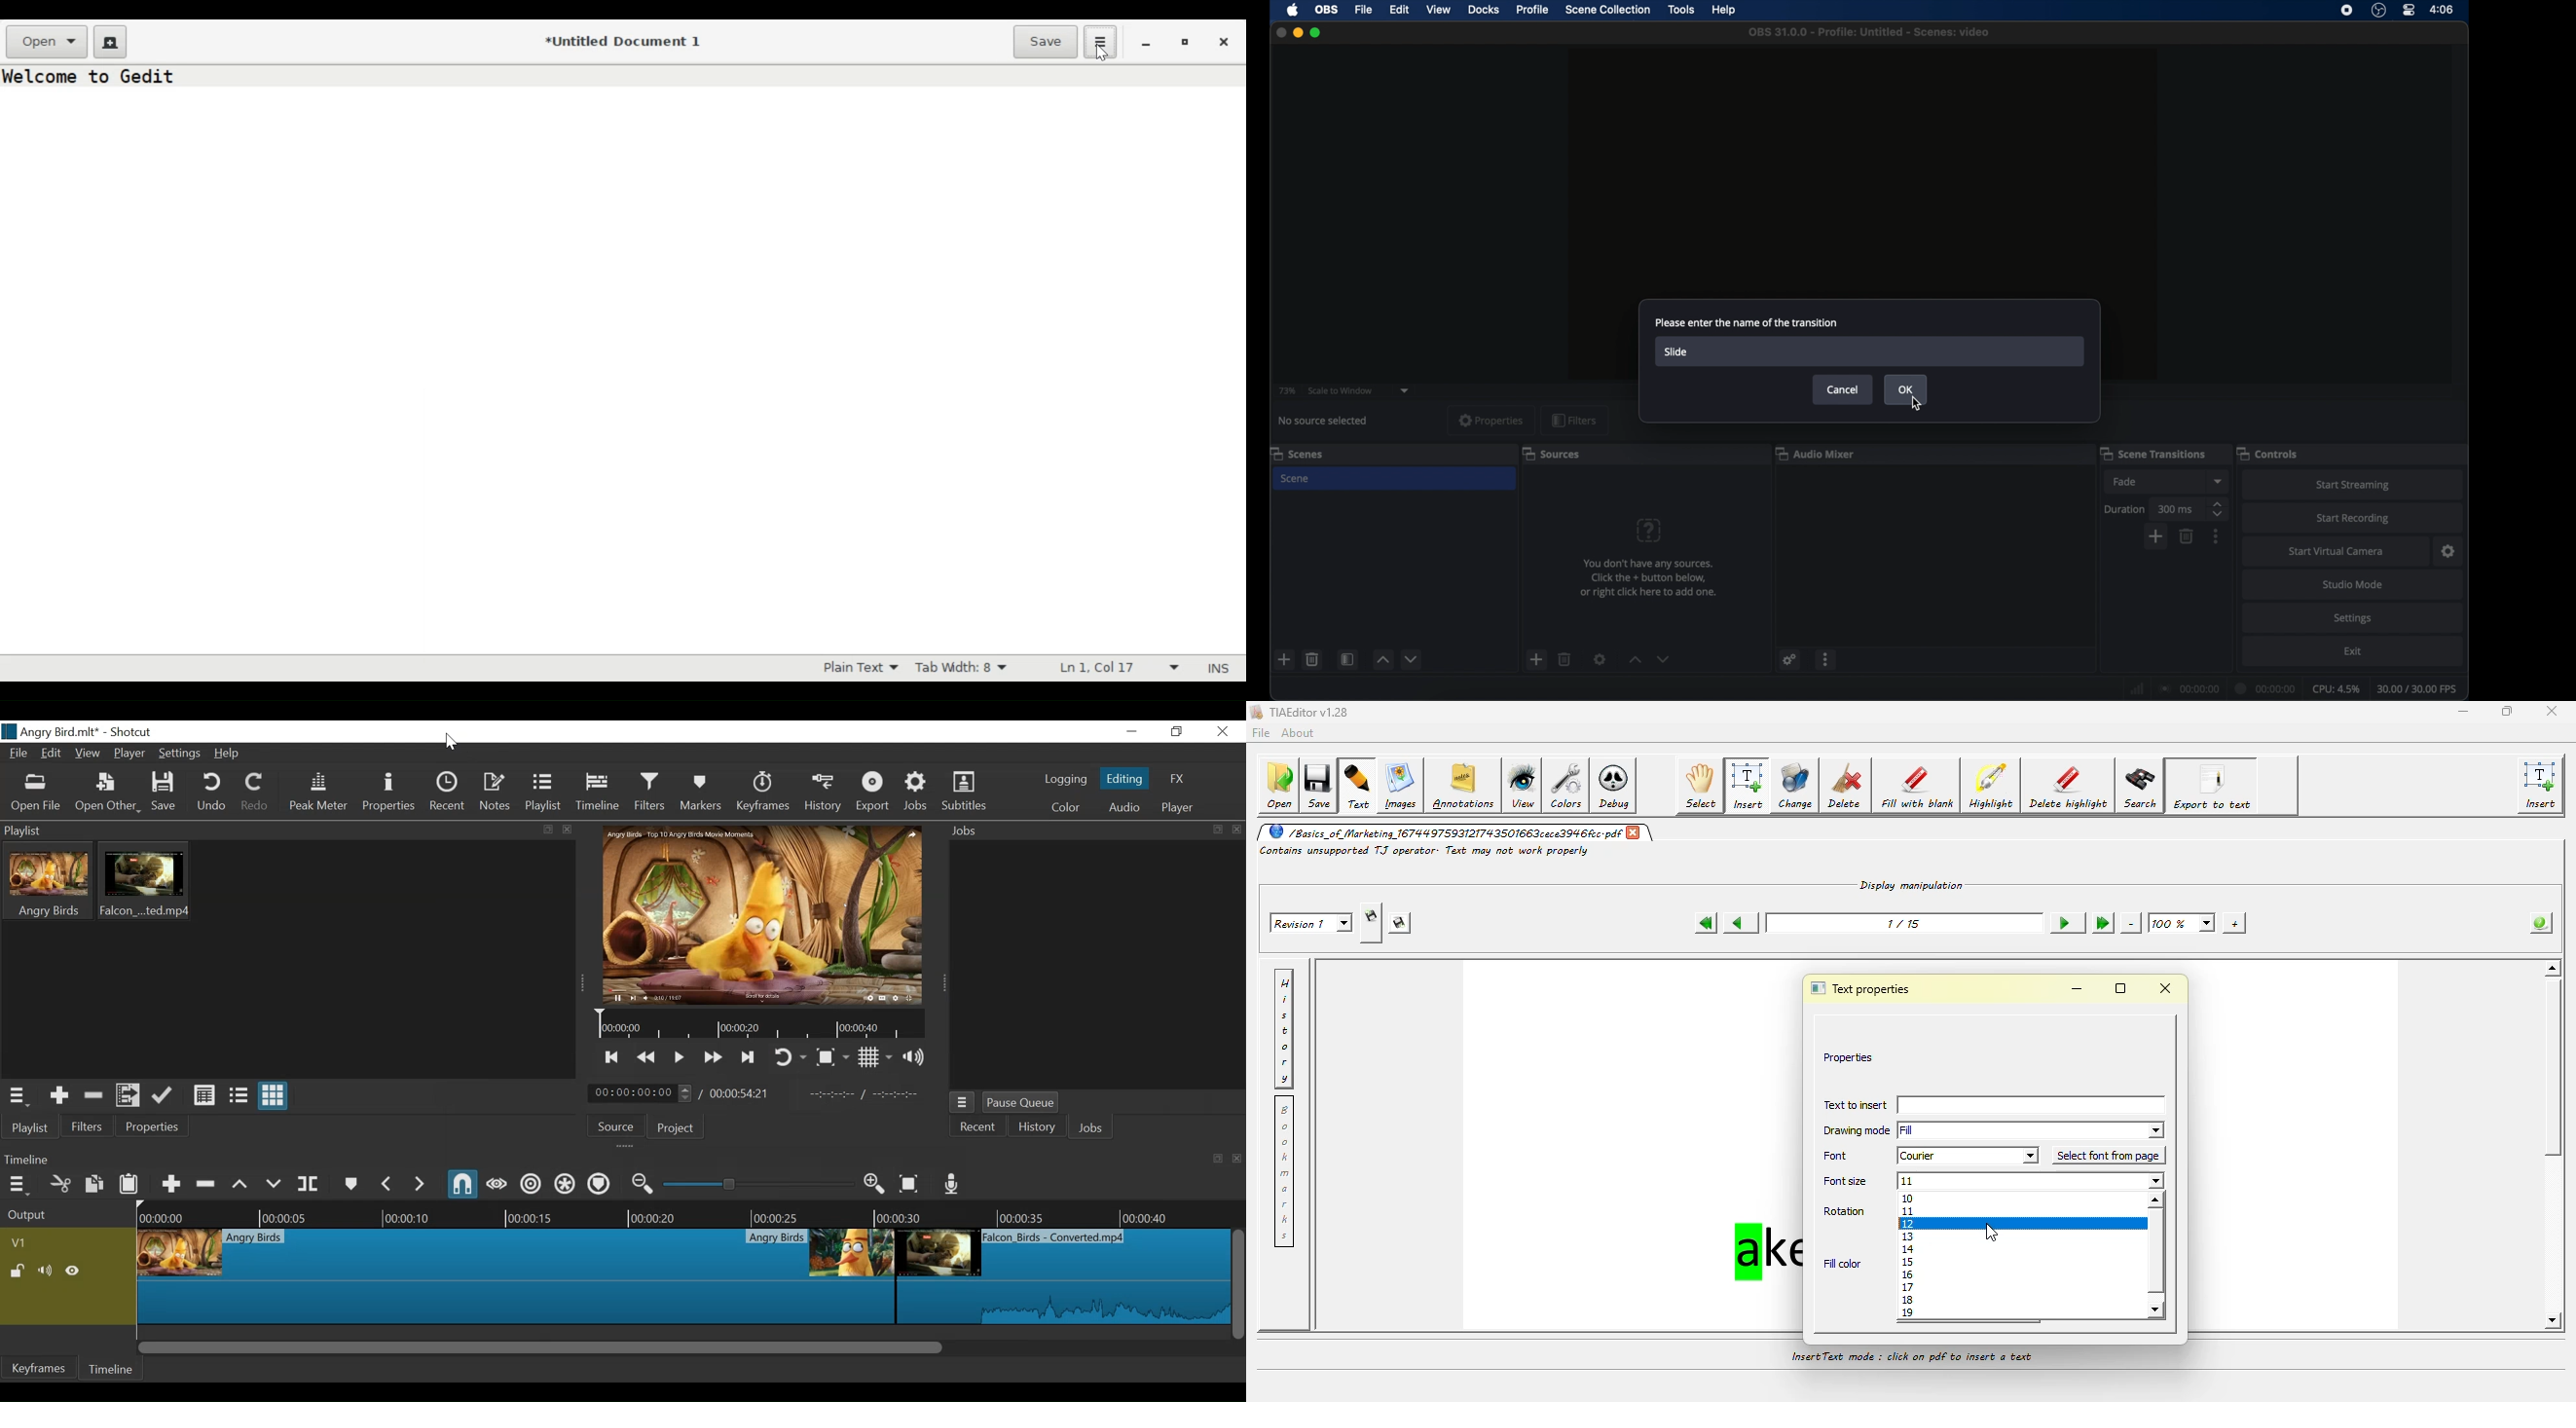 The image size is (2576, 1428). Describe the element at coordinates (2442, 9) in the screenshot. I see `time` at that location.